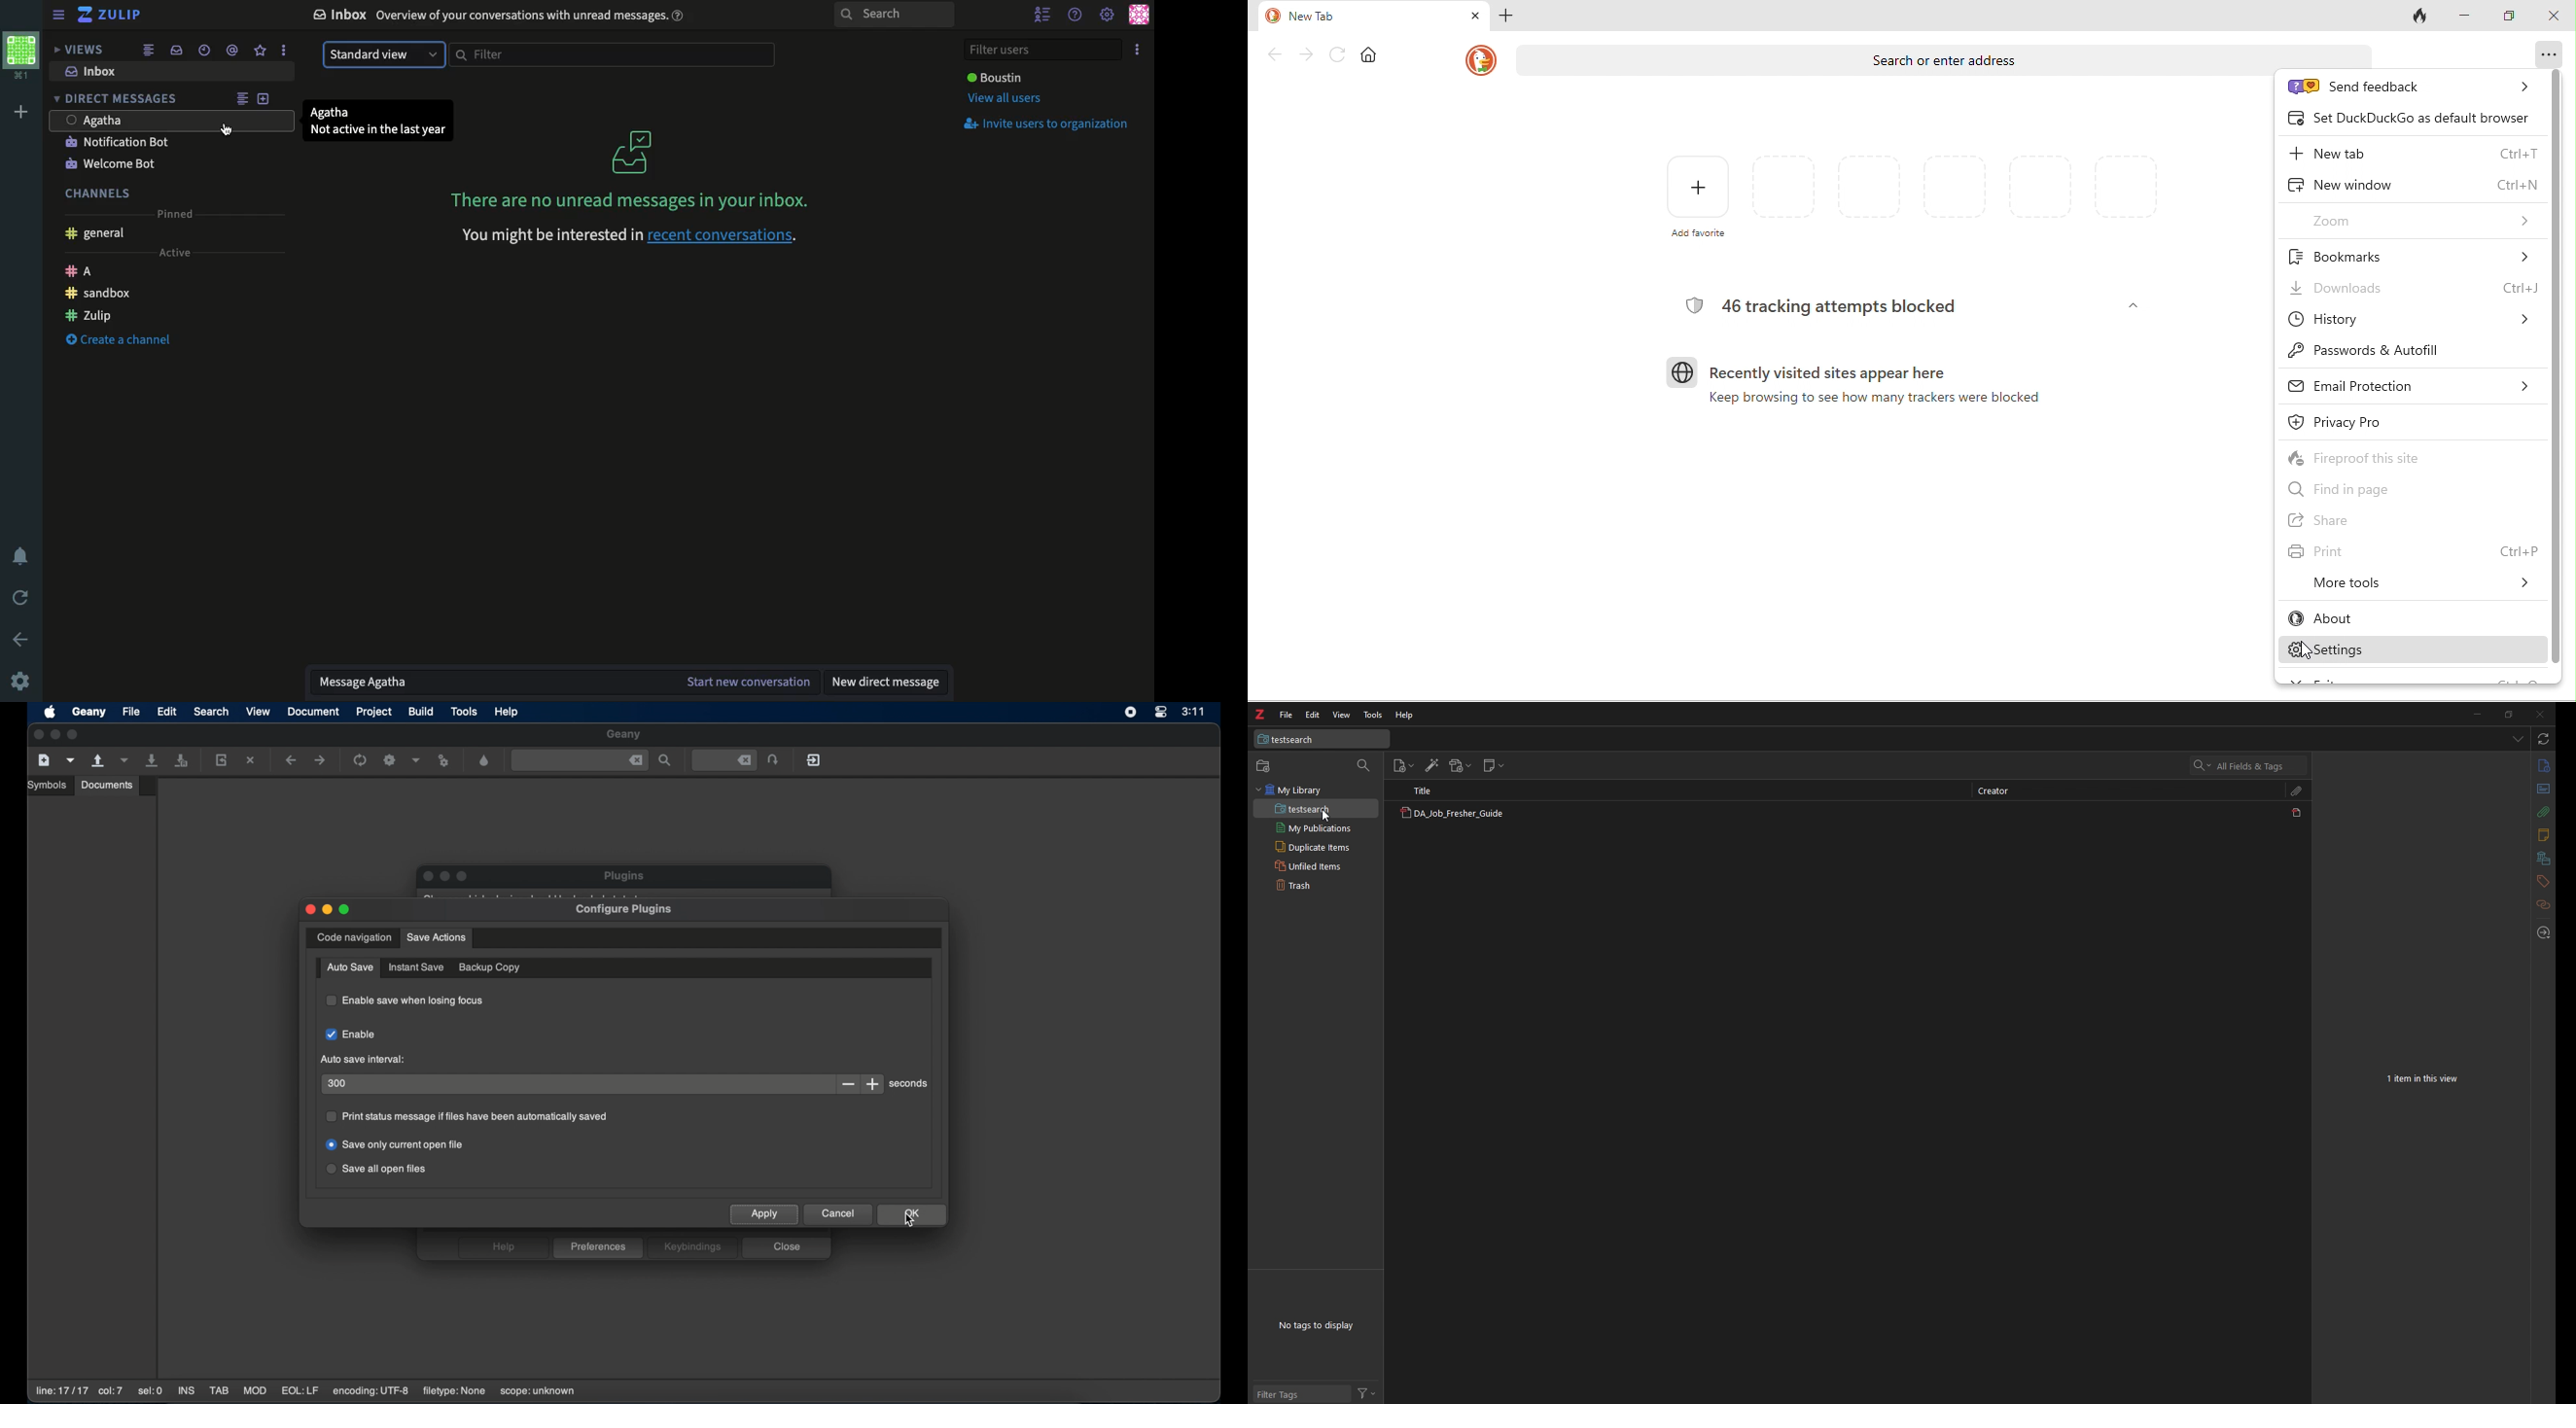  Describe the element at coordinates (374, 124) in the screenshot. I see `User` at that location.